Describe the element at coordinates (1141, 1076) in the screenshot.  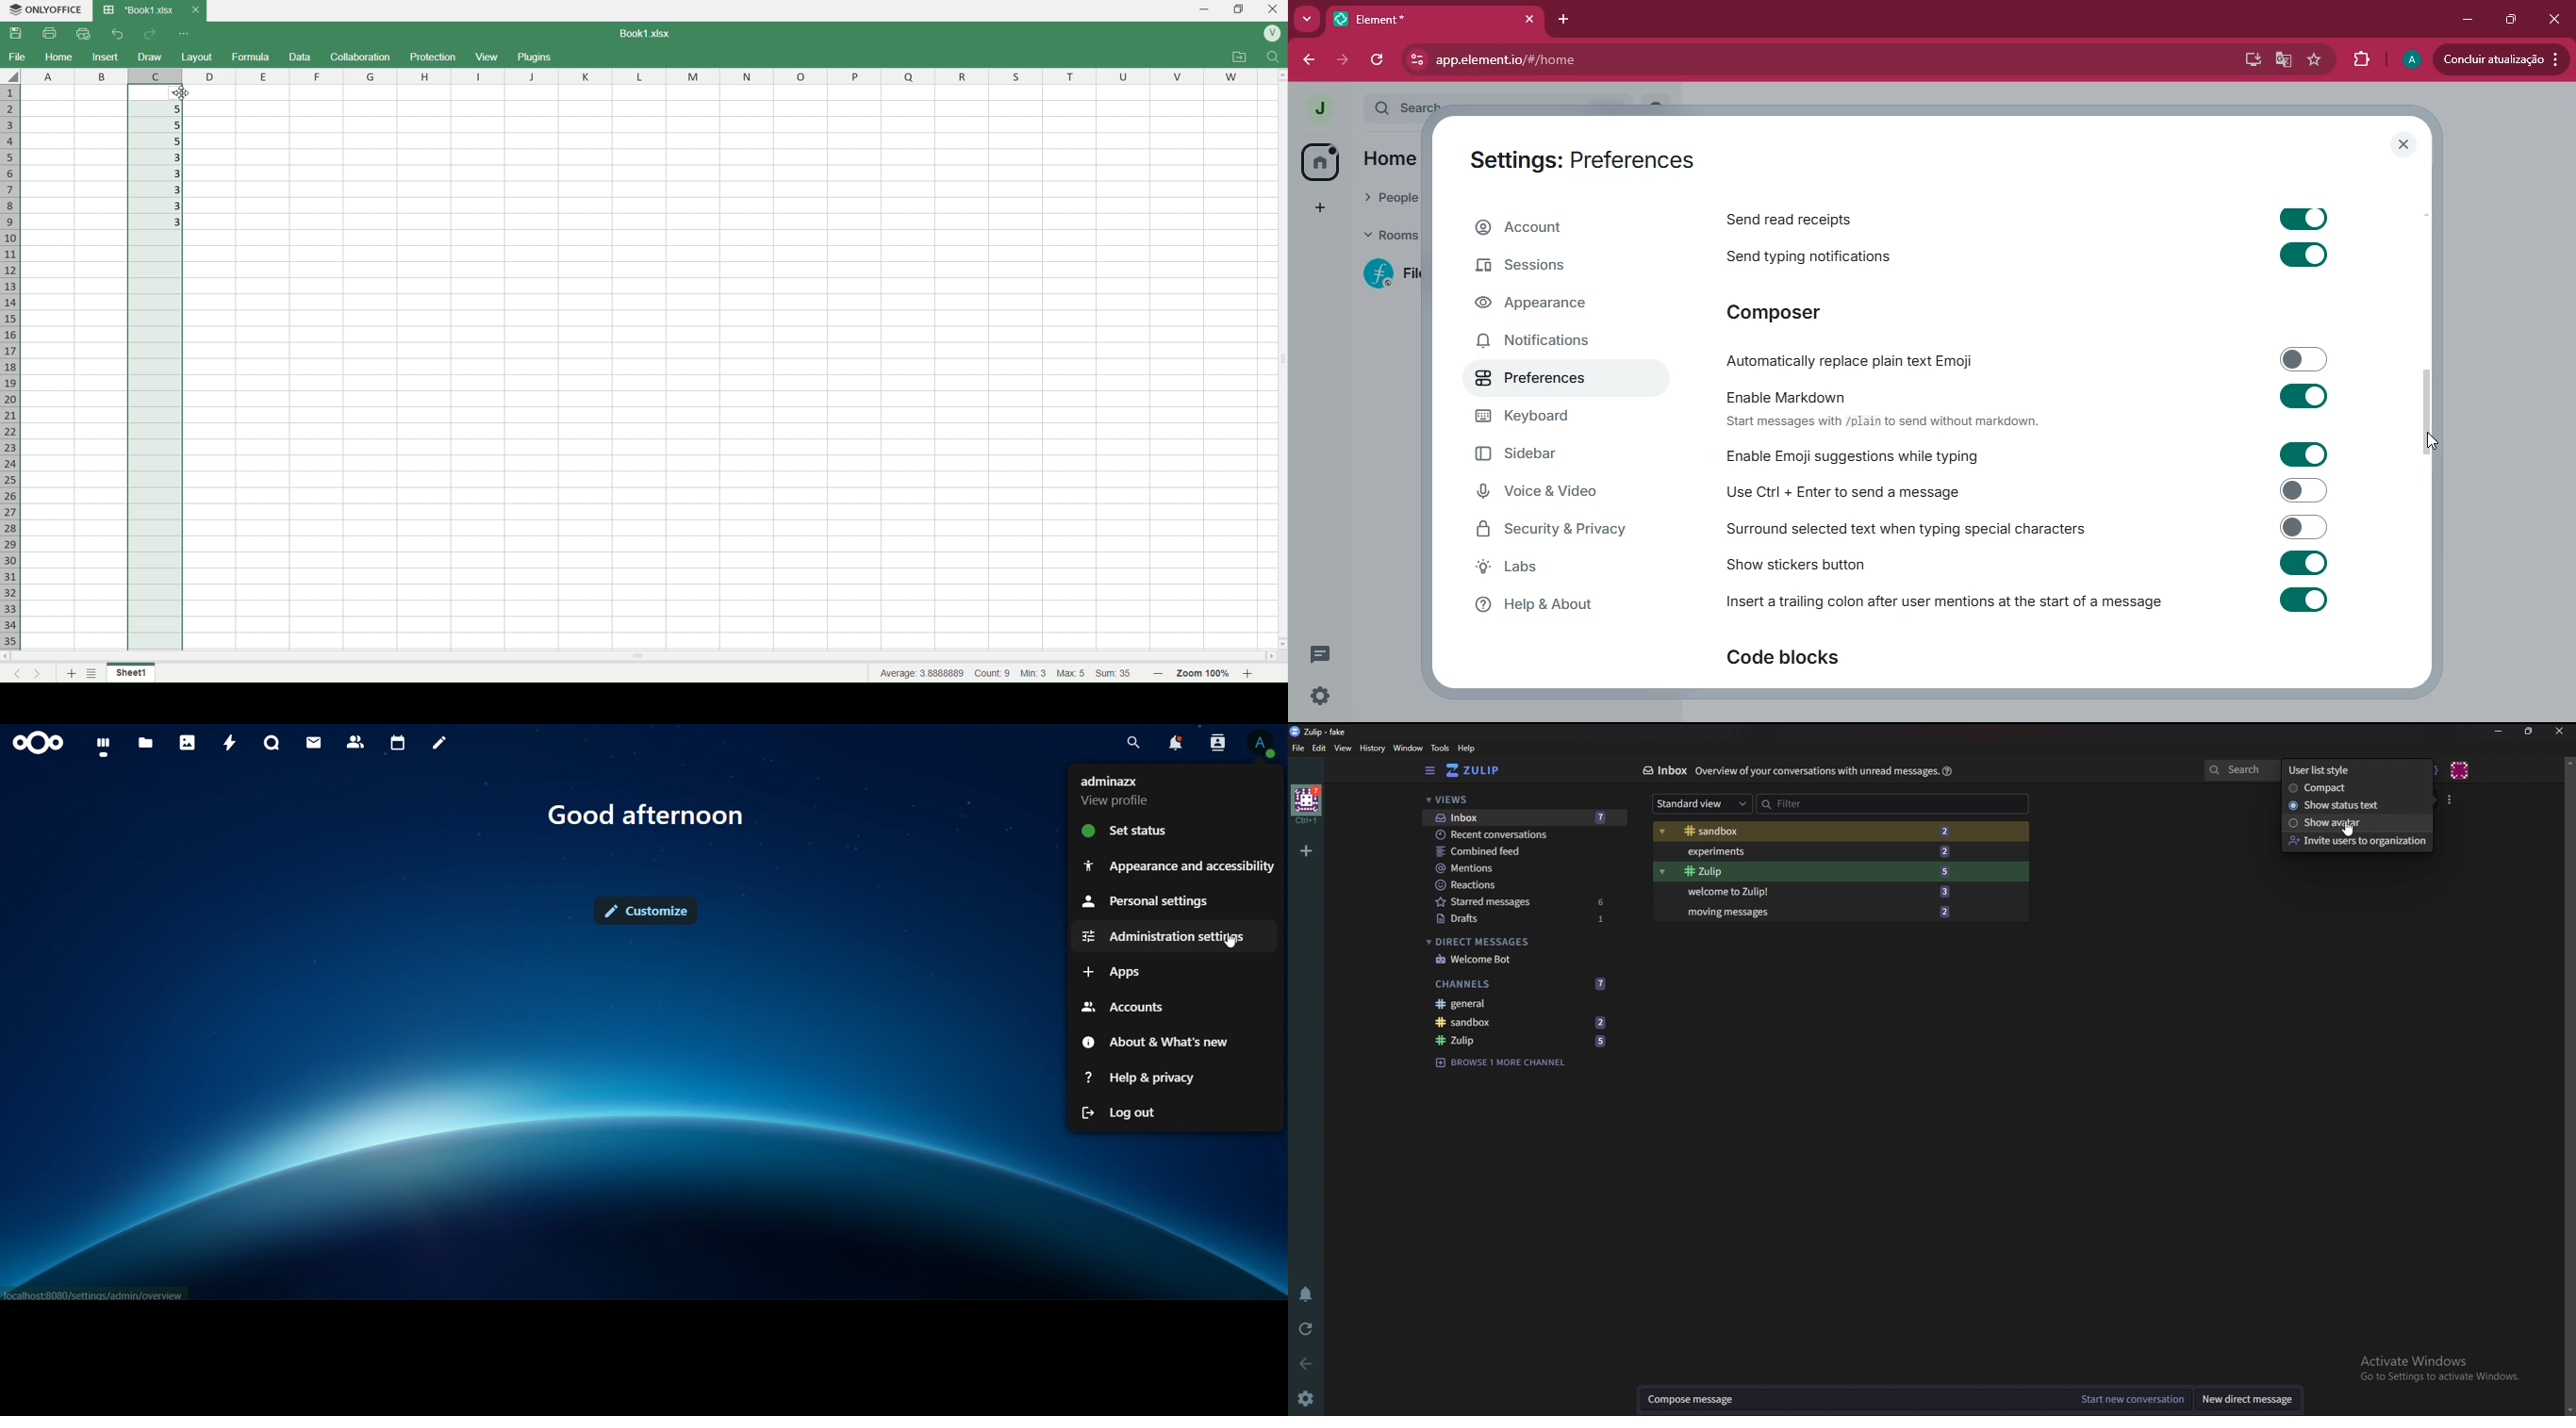
I see `help & privacy` at that location.